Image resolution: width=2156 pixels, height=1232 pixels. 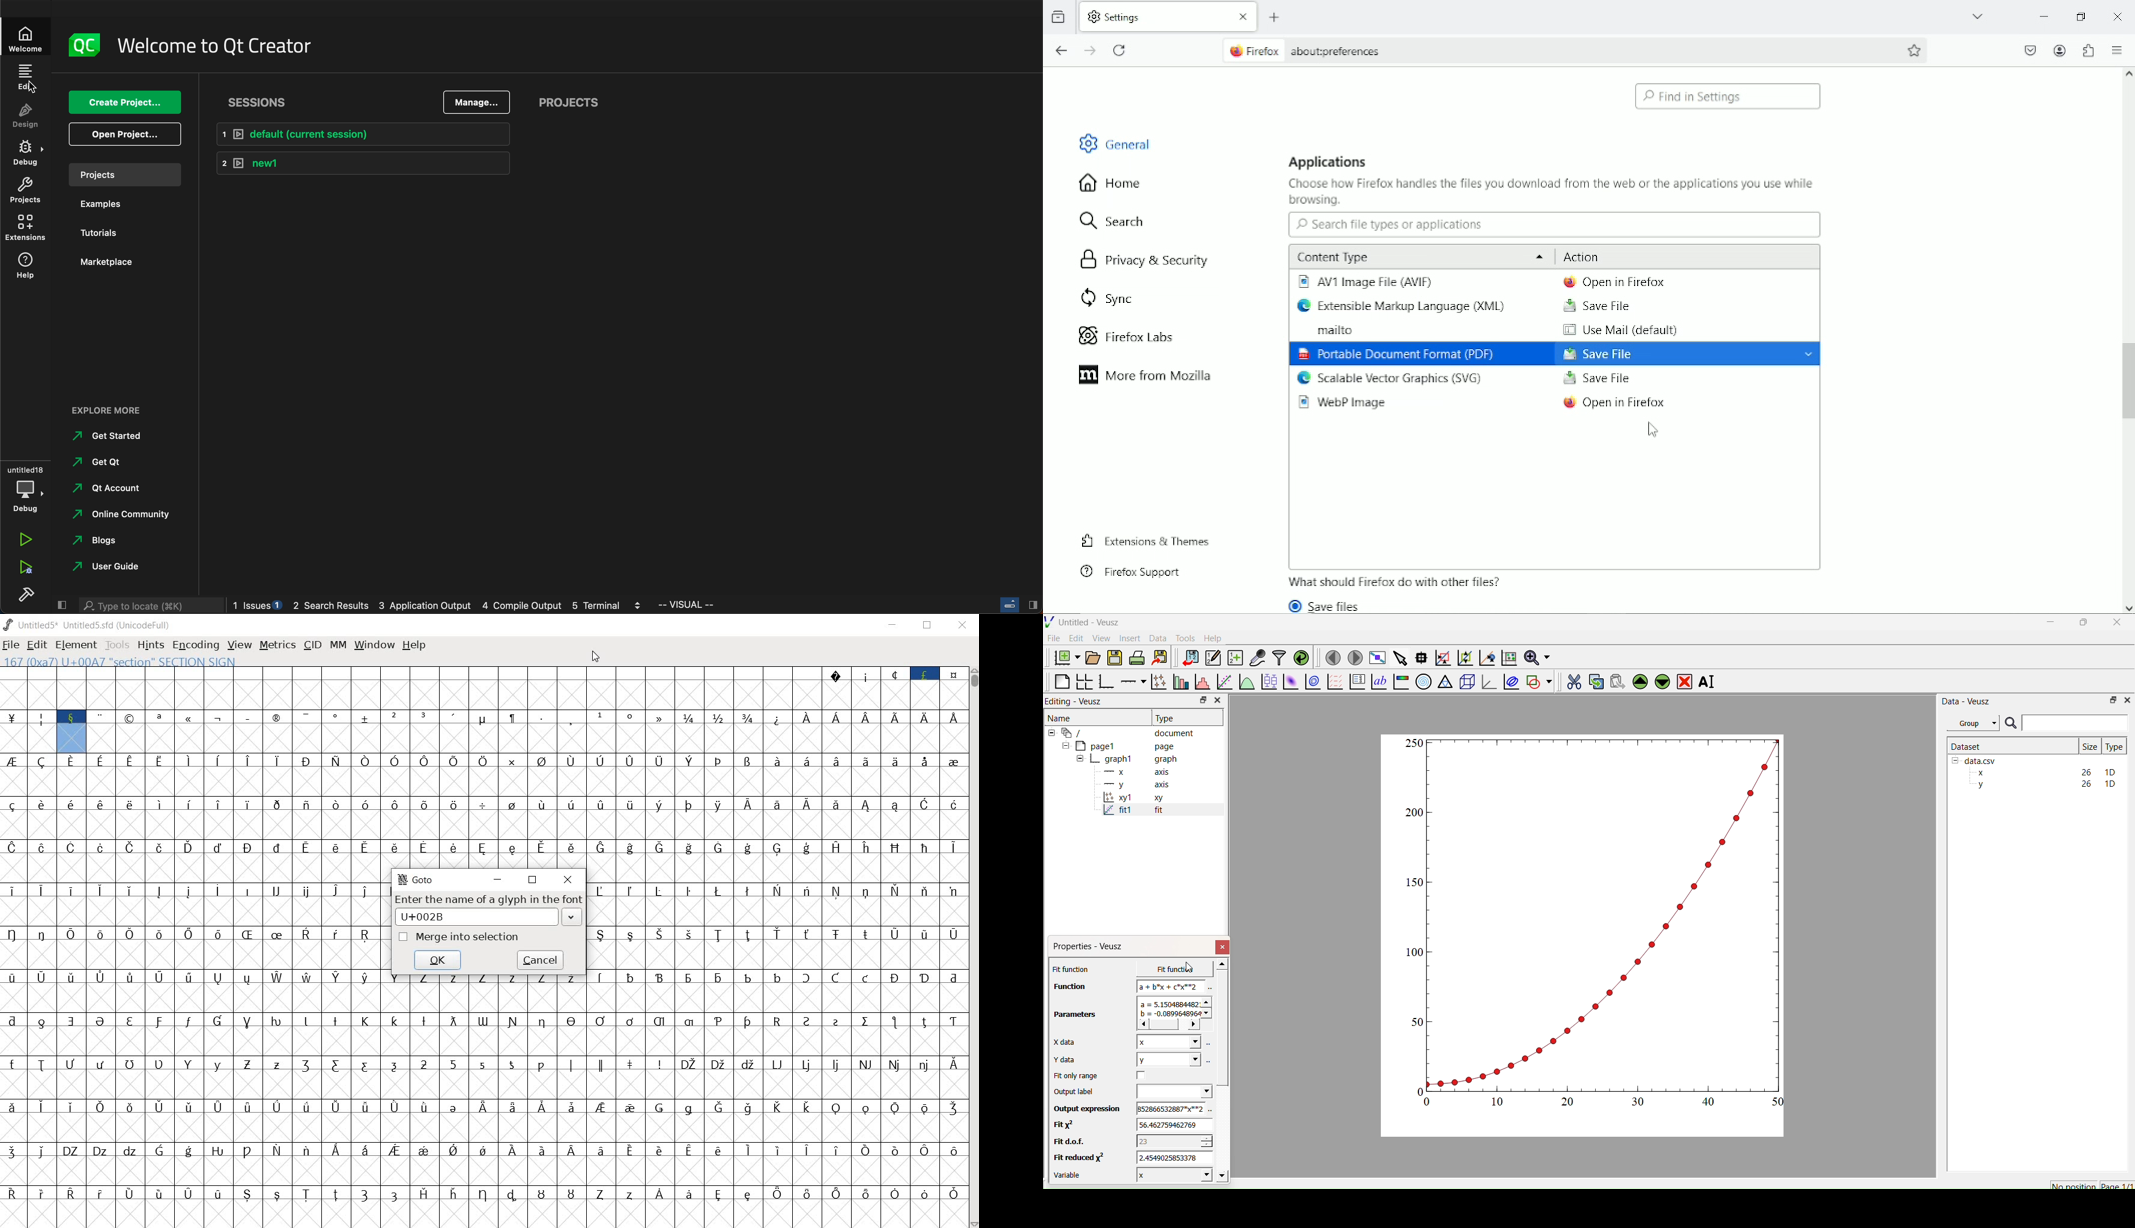 What do you see at coordinates (1616, 404) in the screenshot?
I see `Open in firefox` at bounding box center [1616, 404].